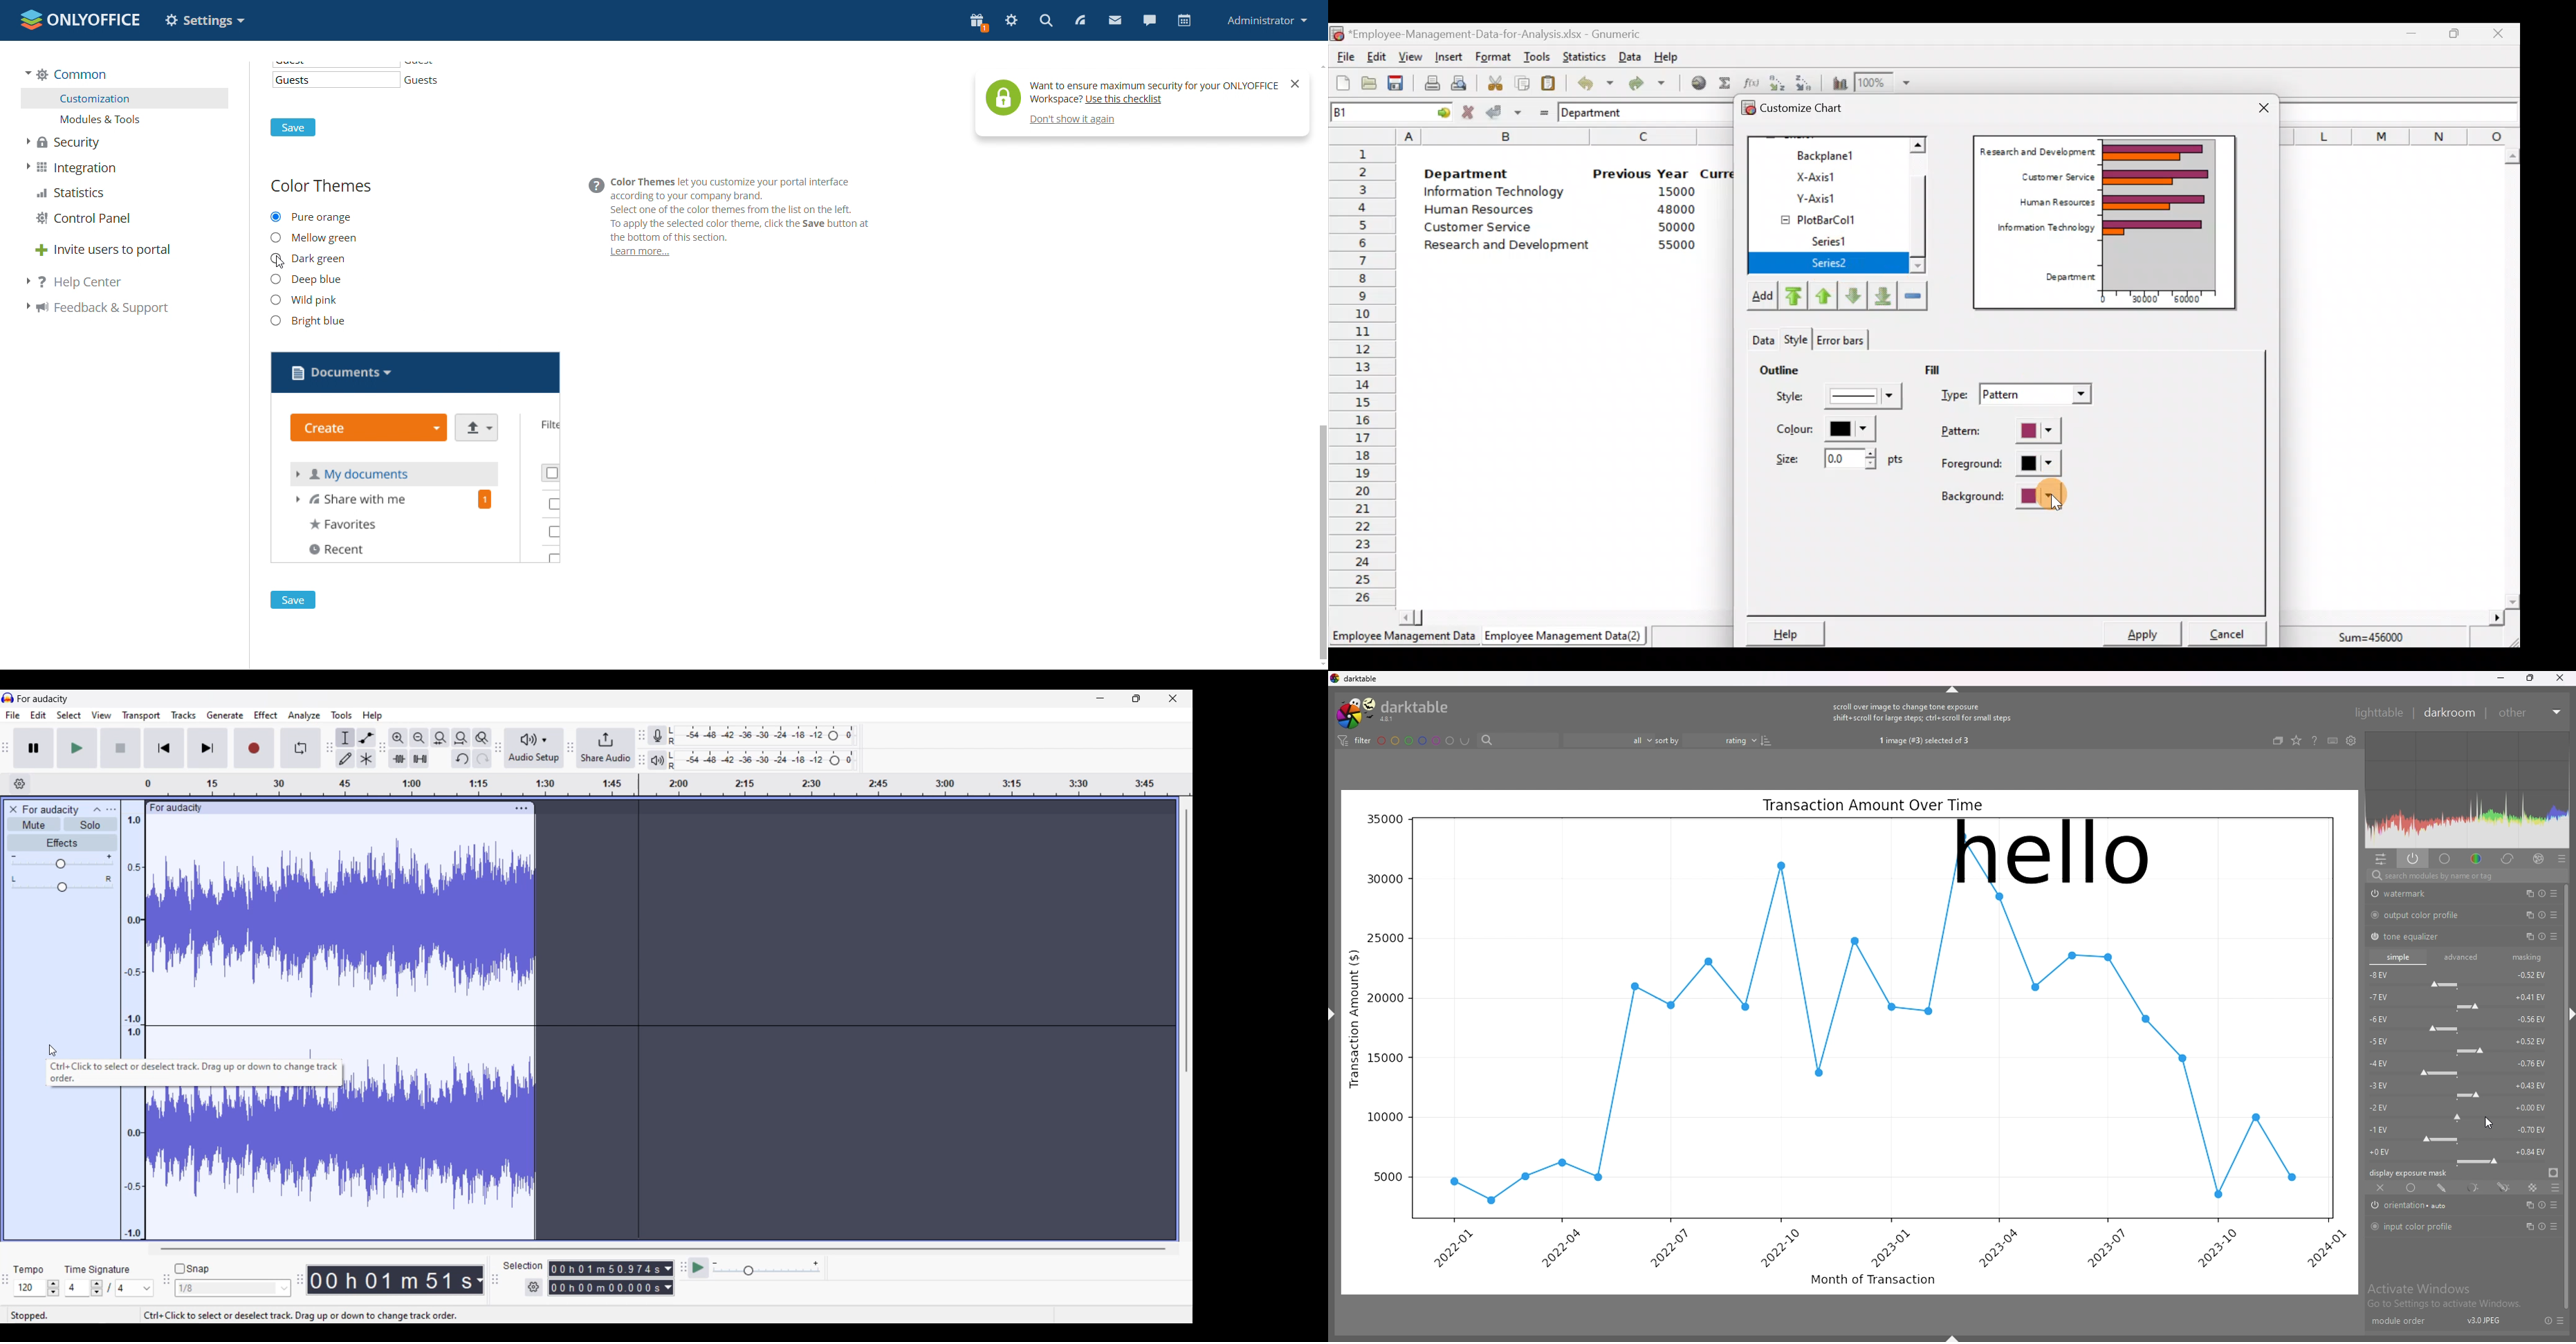  I want to click on Horizontal slide bar, so click(662, 1248).